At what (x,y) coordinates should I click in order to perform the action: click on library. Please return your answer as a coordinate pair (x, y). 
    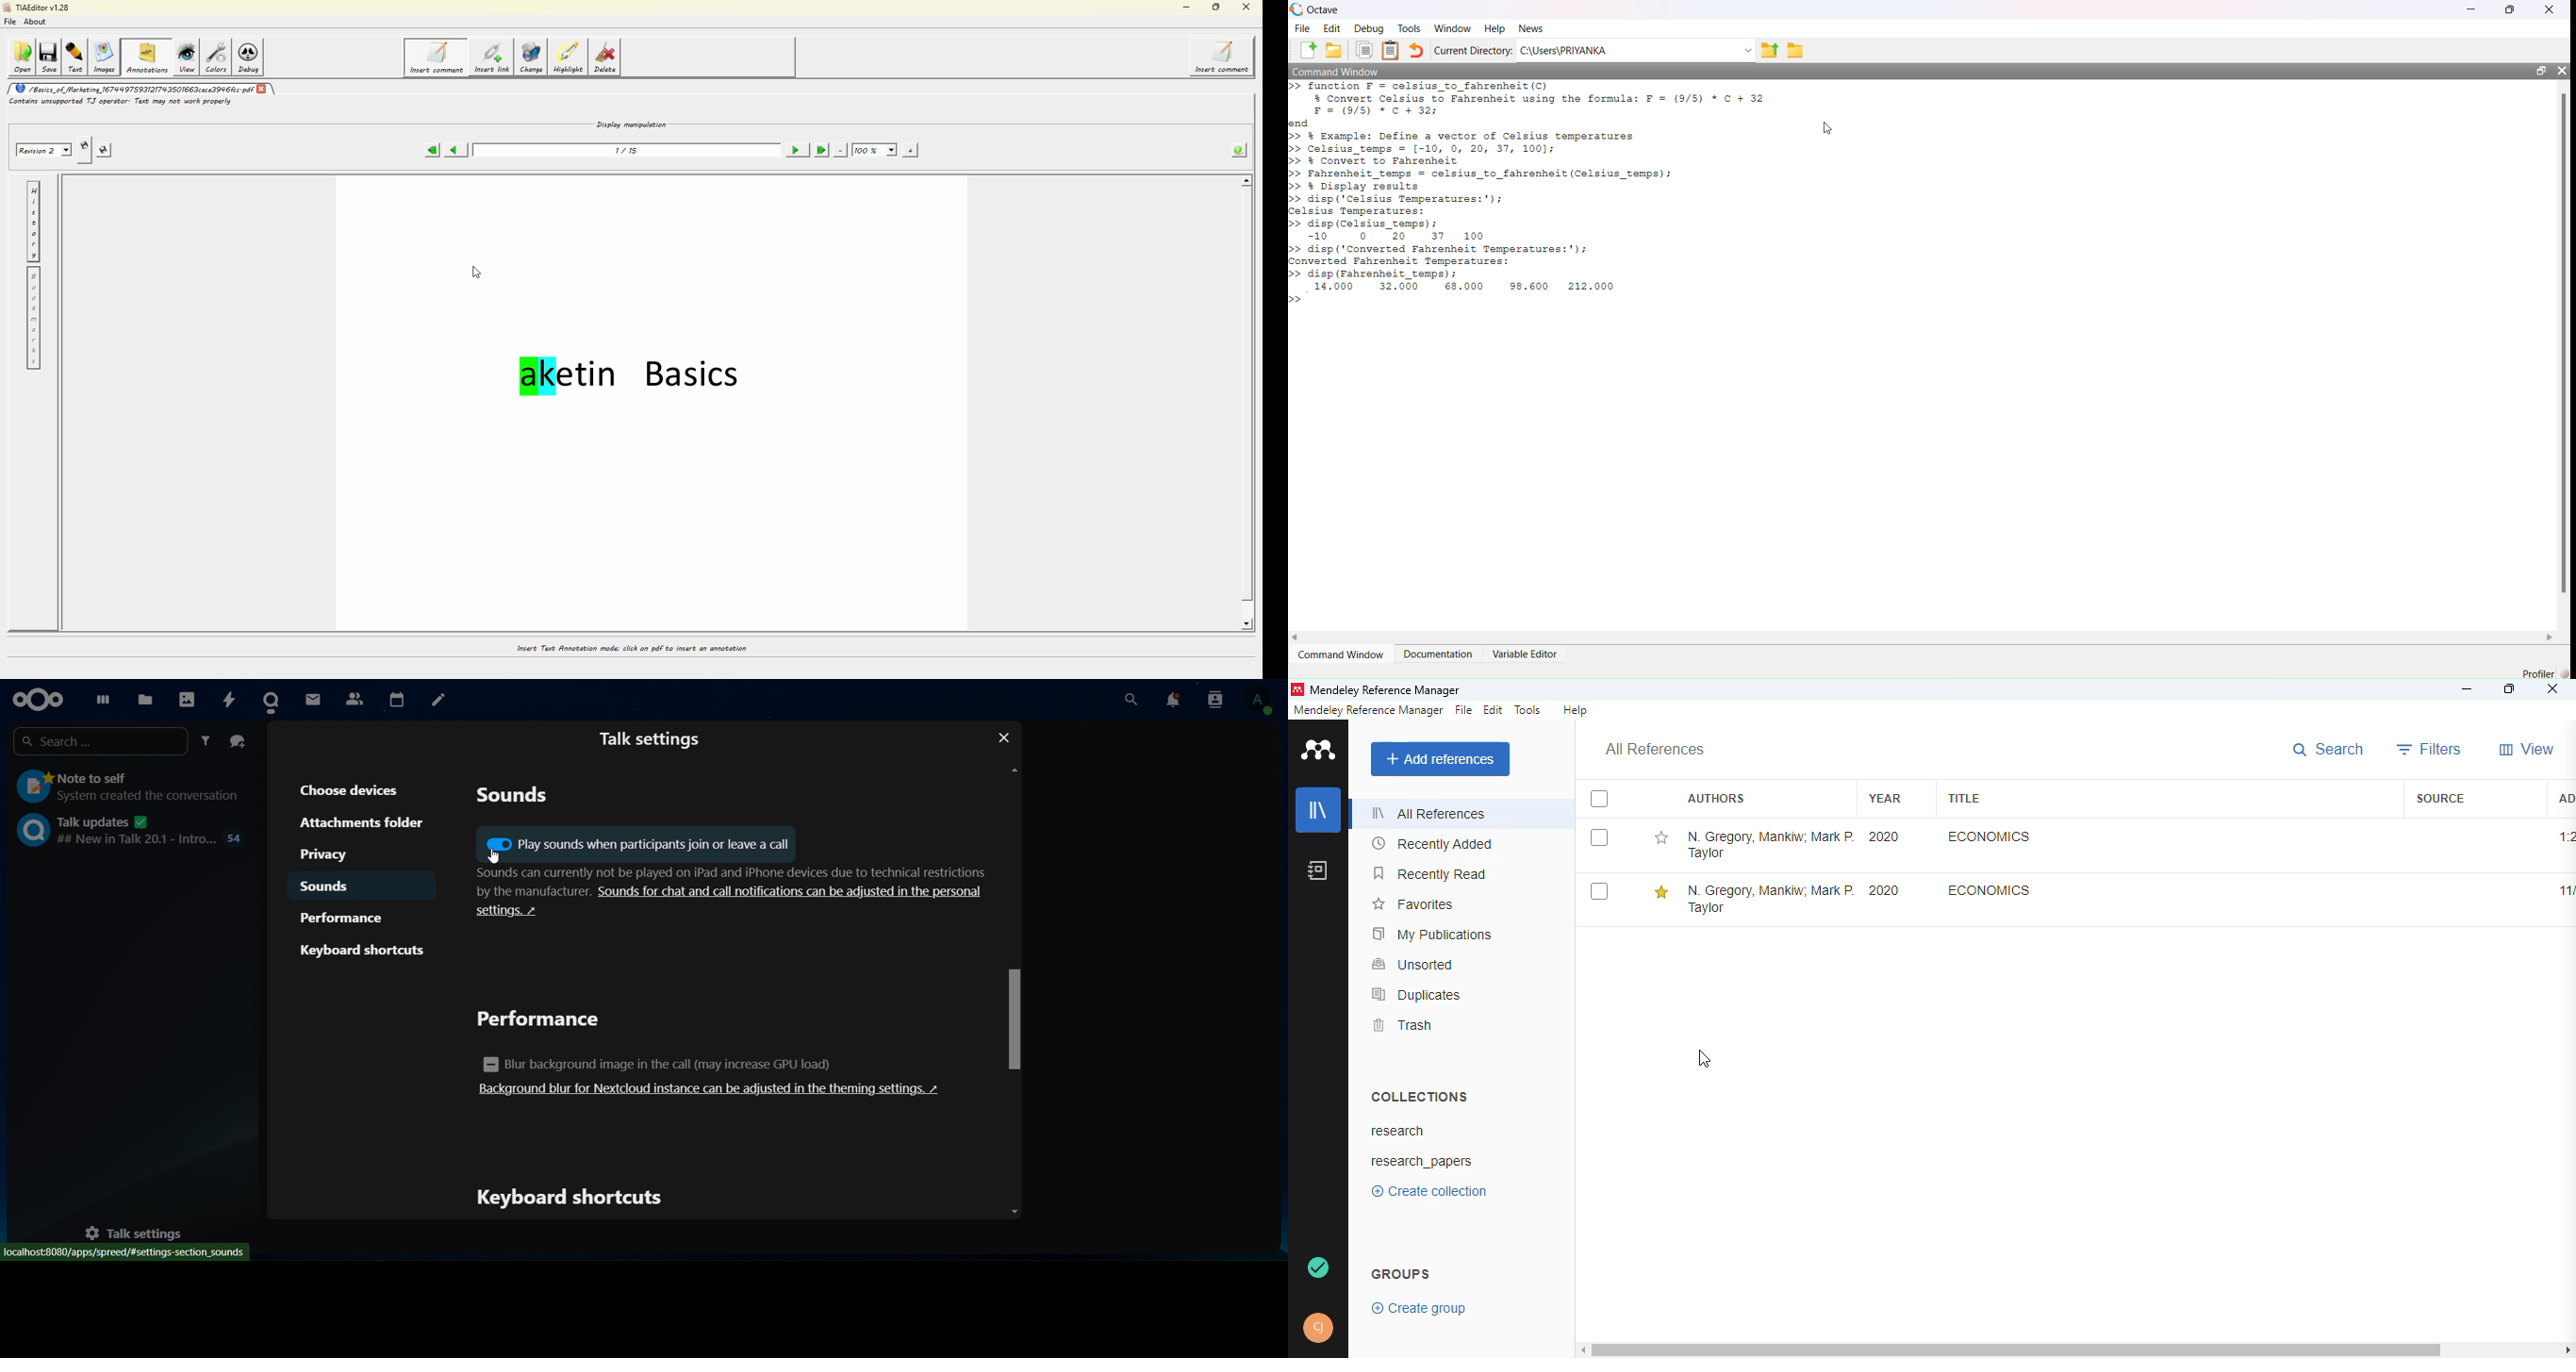
    Looking at the image, I should click on (1319, 809).